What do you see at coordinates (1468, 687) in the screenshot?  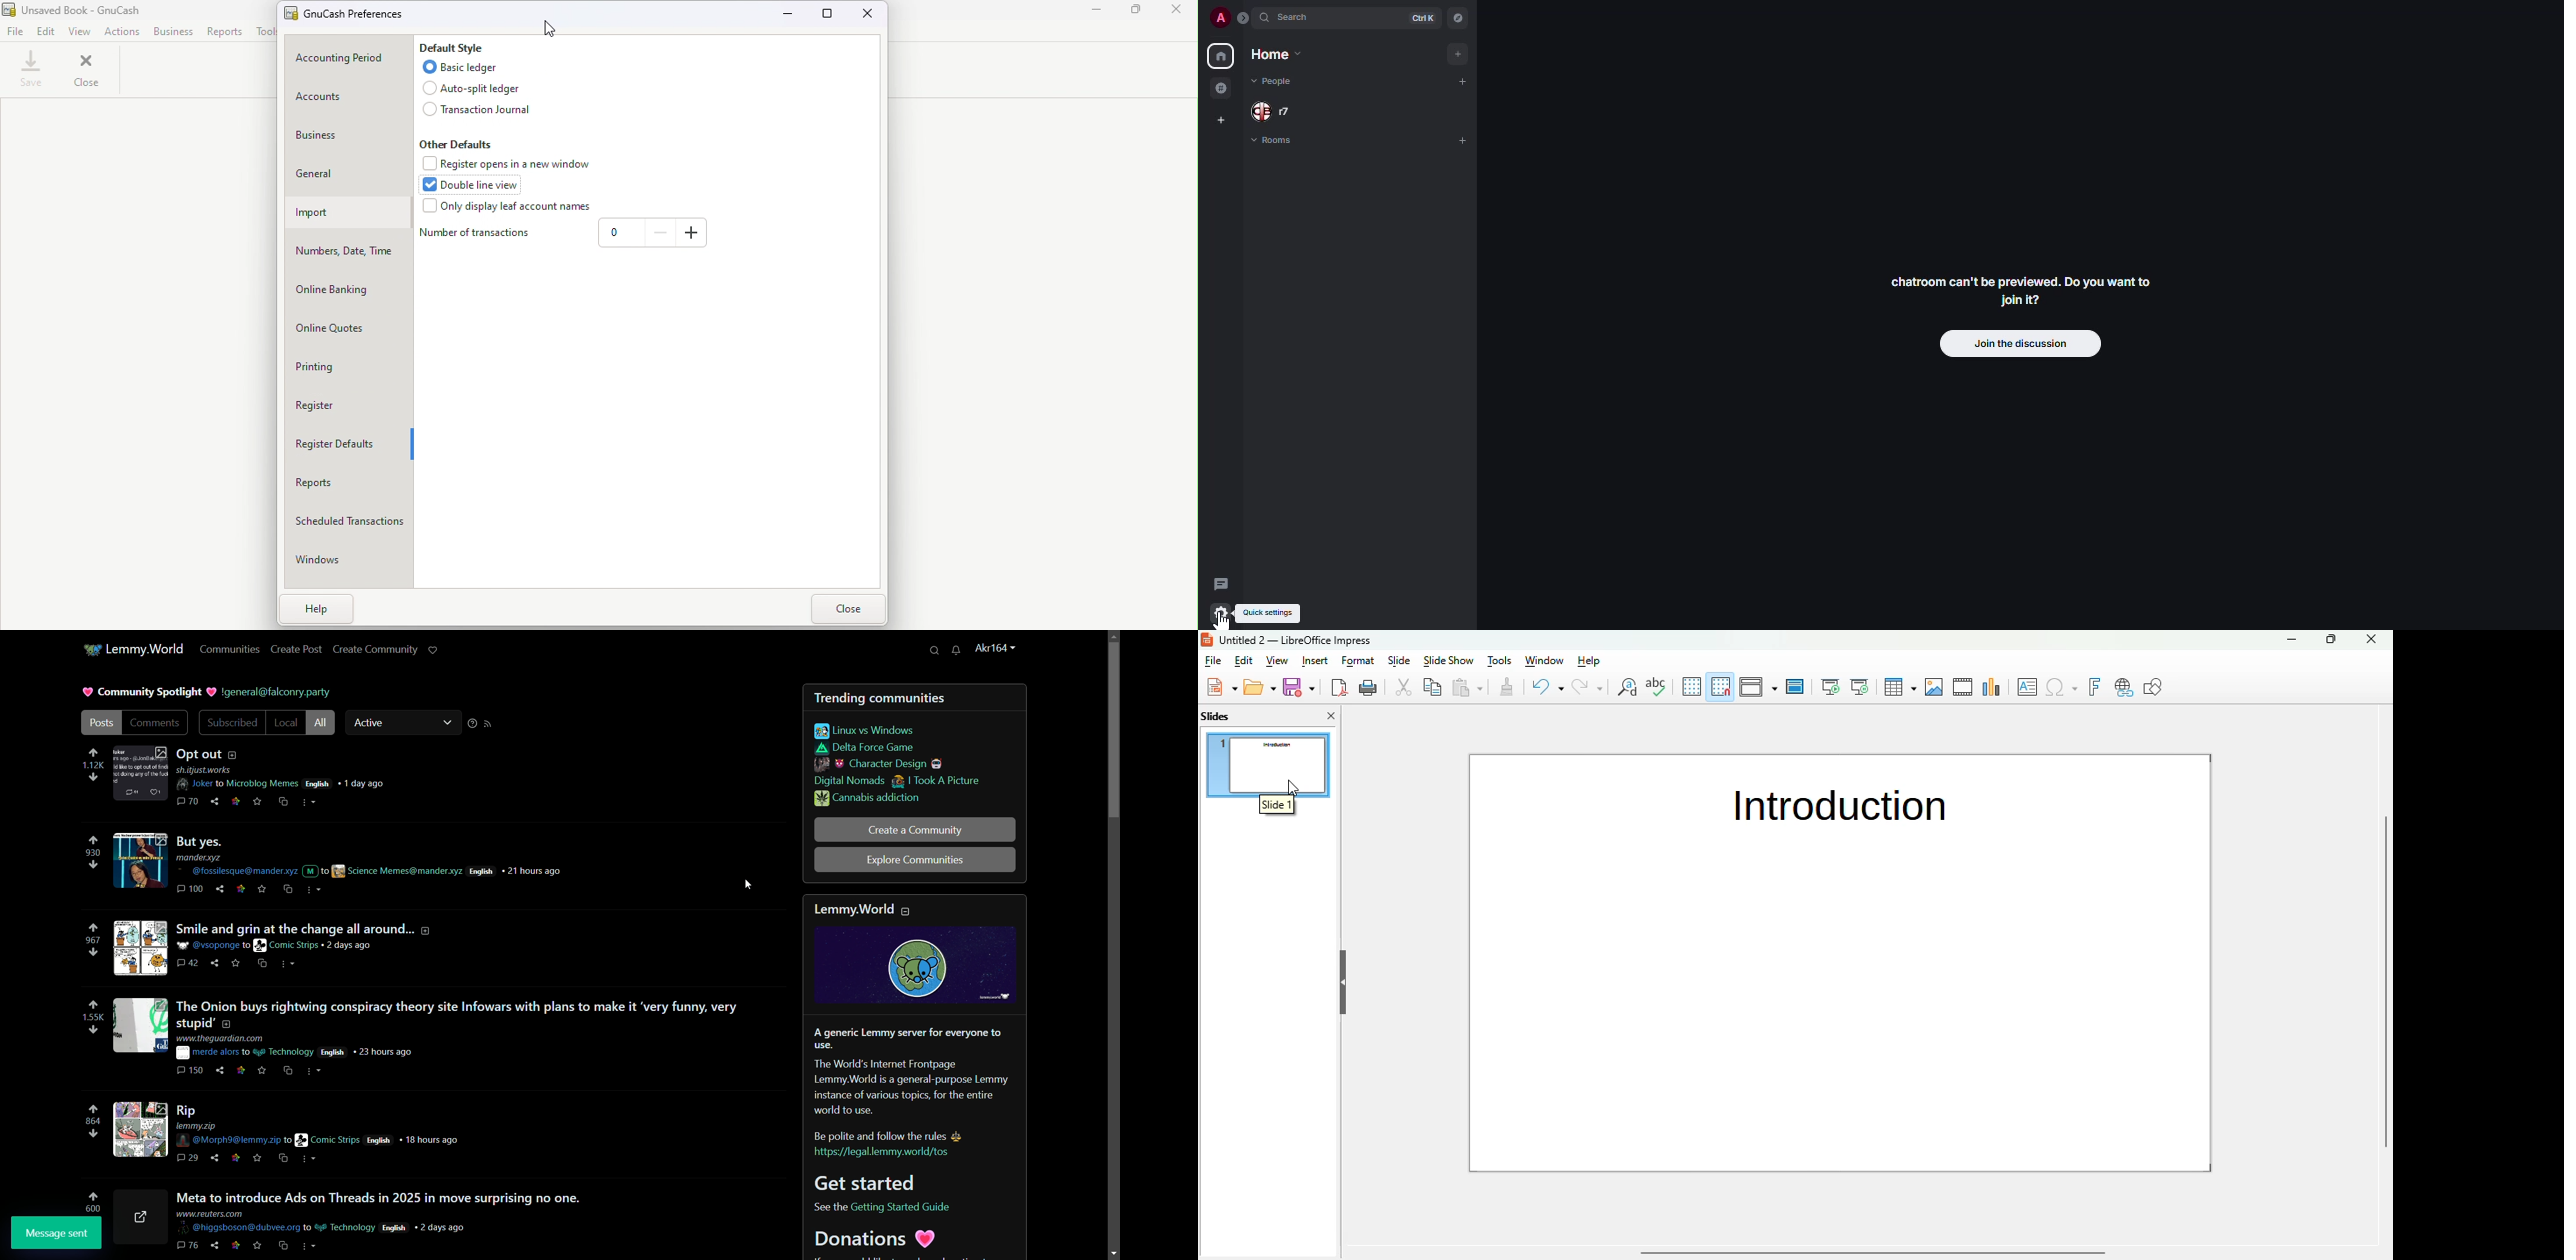 I see `paste` at bounding box center [1468, 687].